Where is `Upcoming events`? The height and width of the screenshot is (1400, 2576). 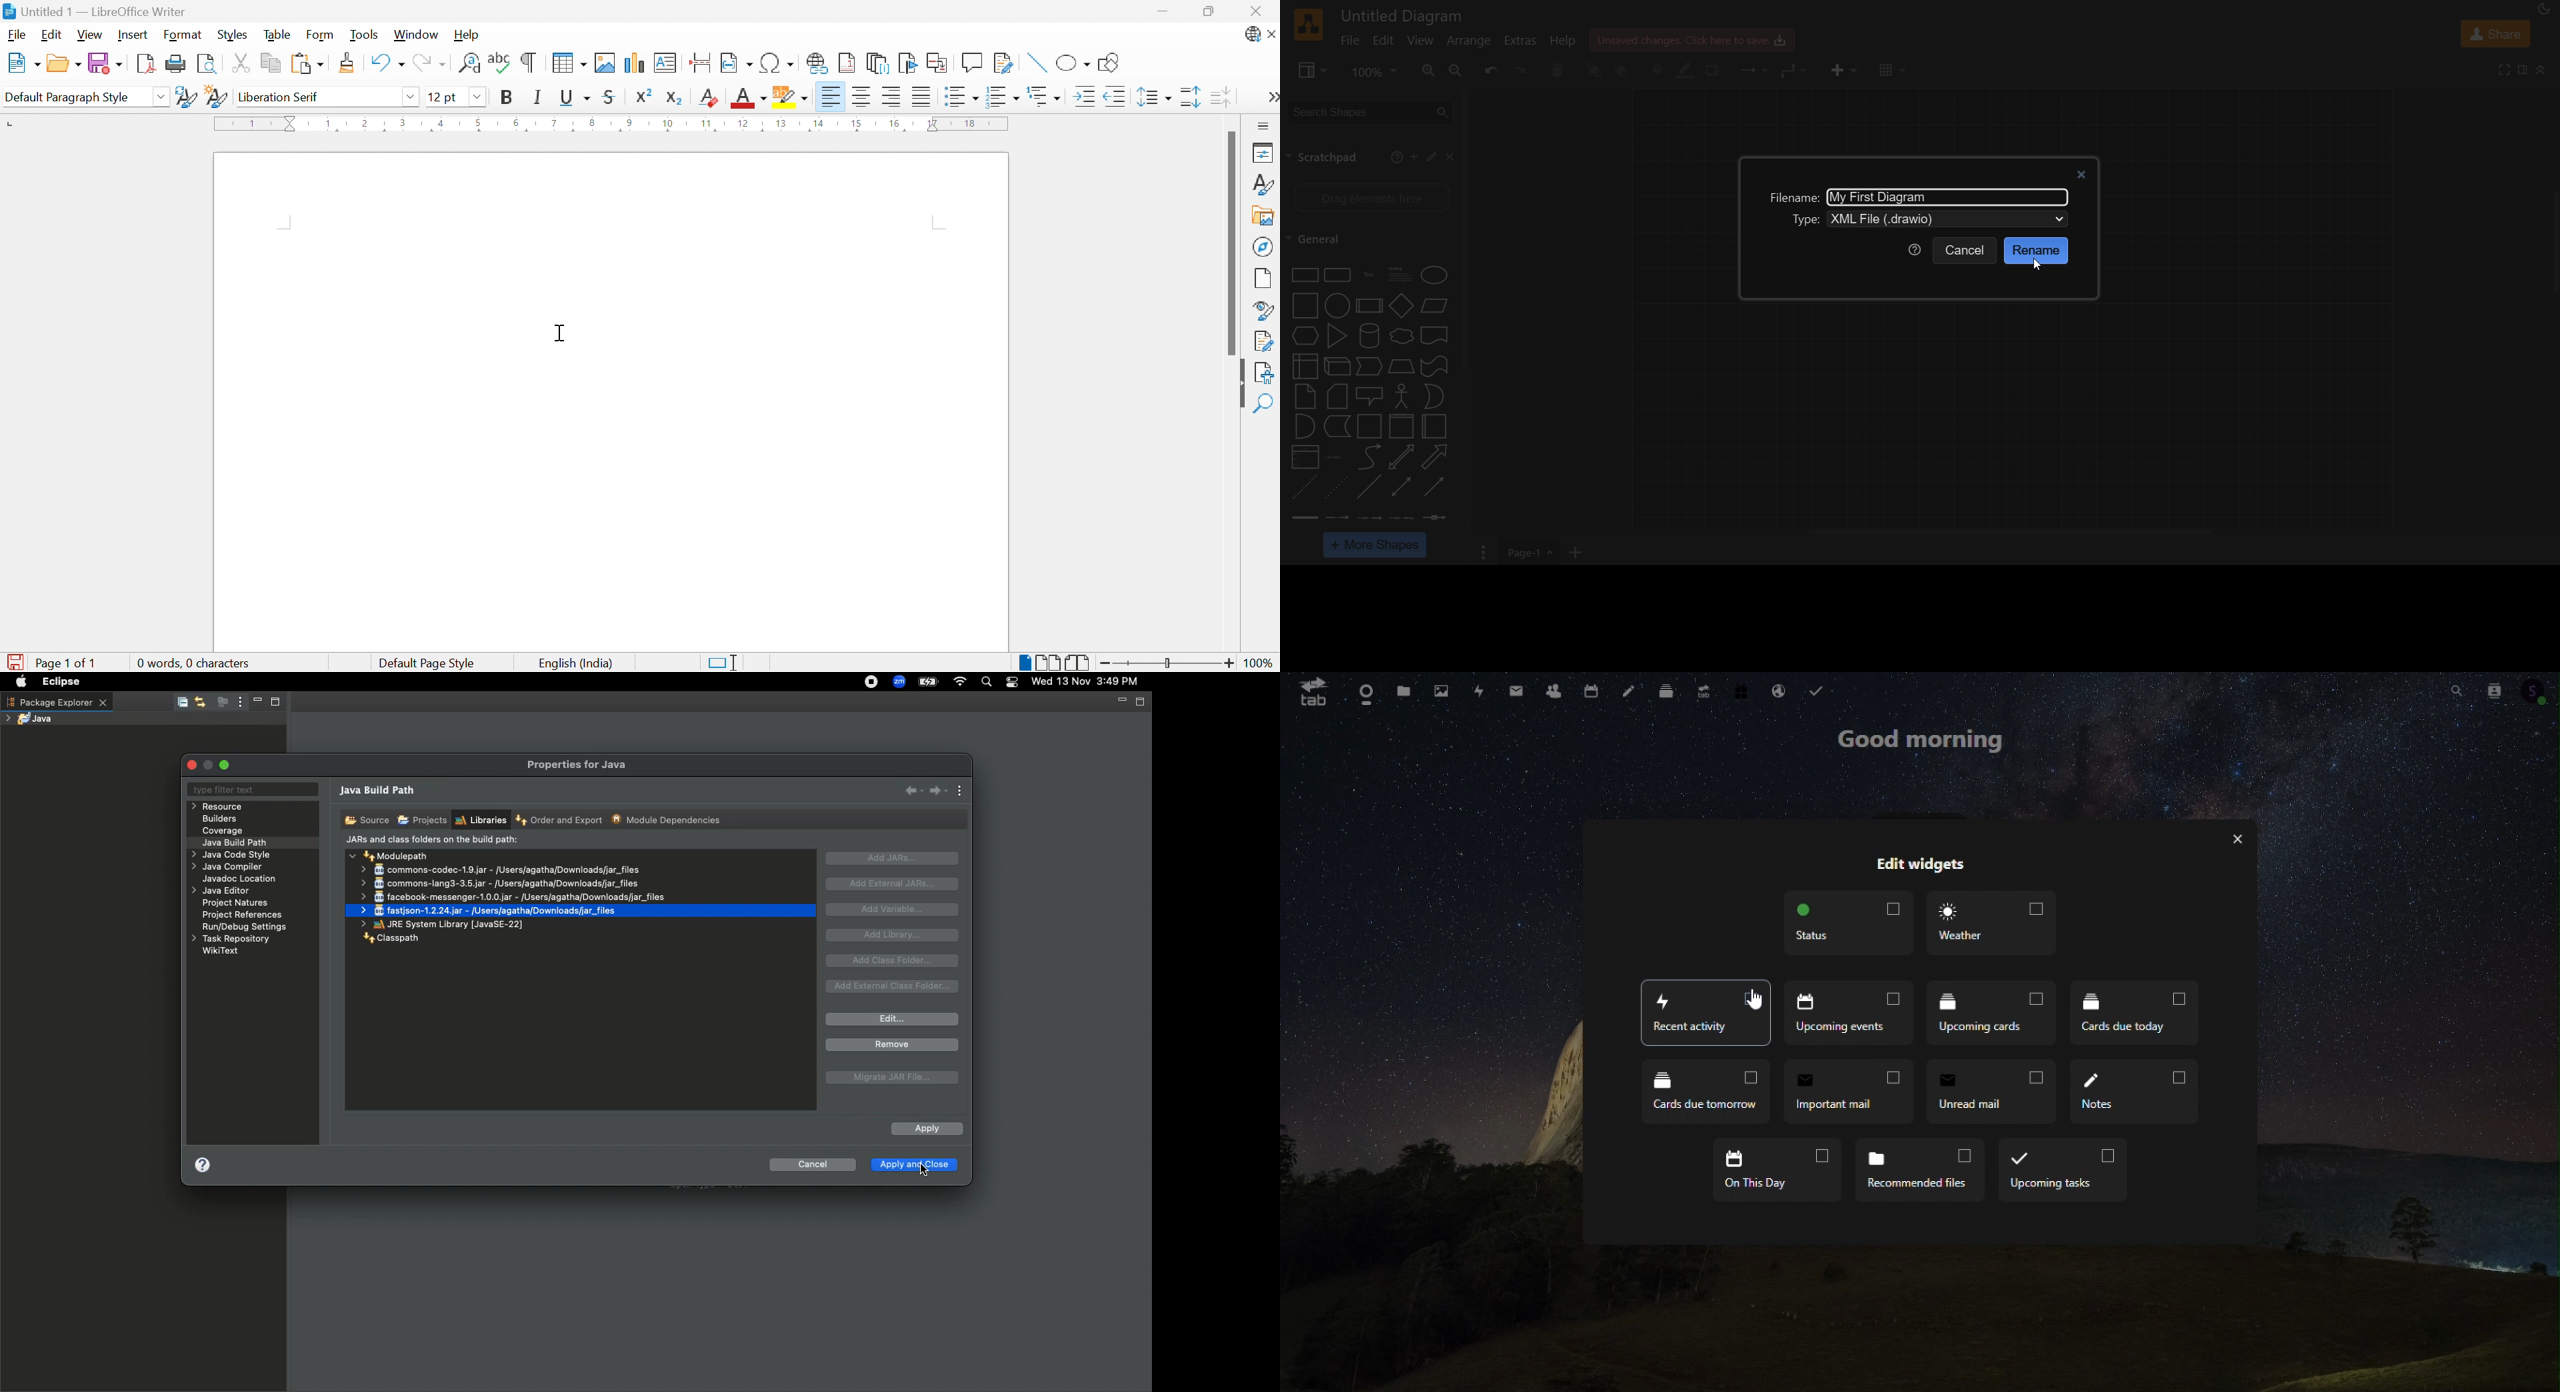
Upcoming events is located at coordinates (1706, 1015).